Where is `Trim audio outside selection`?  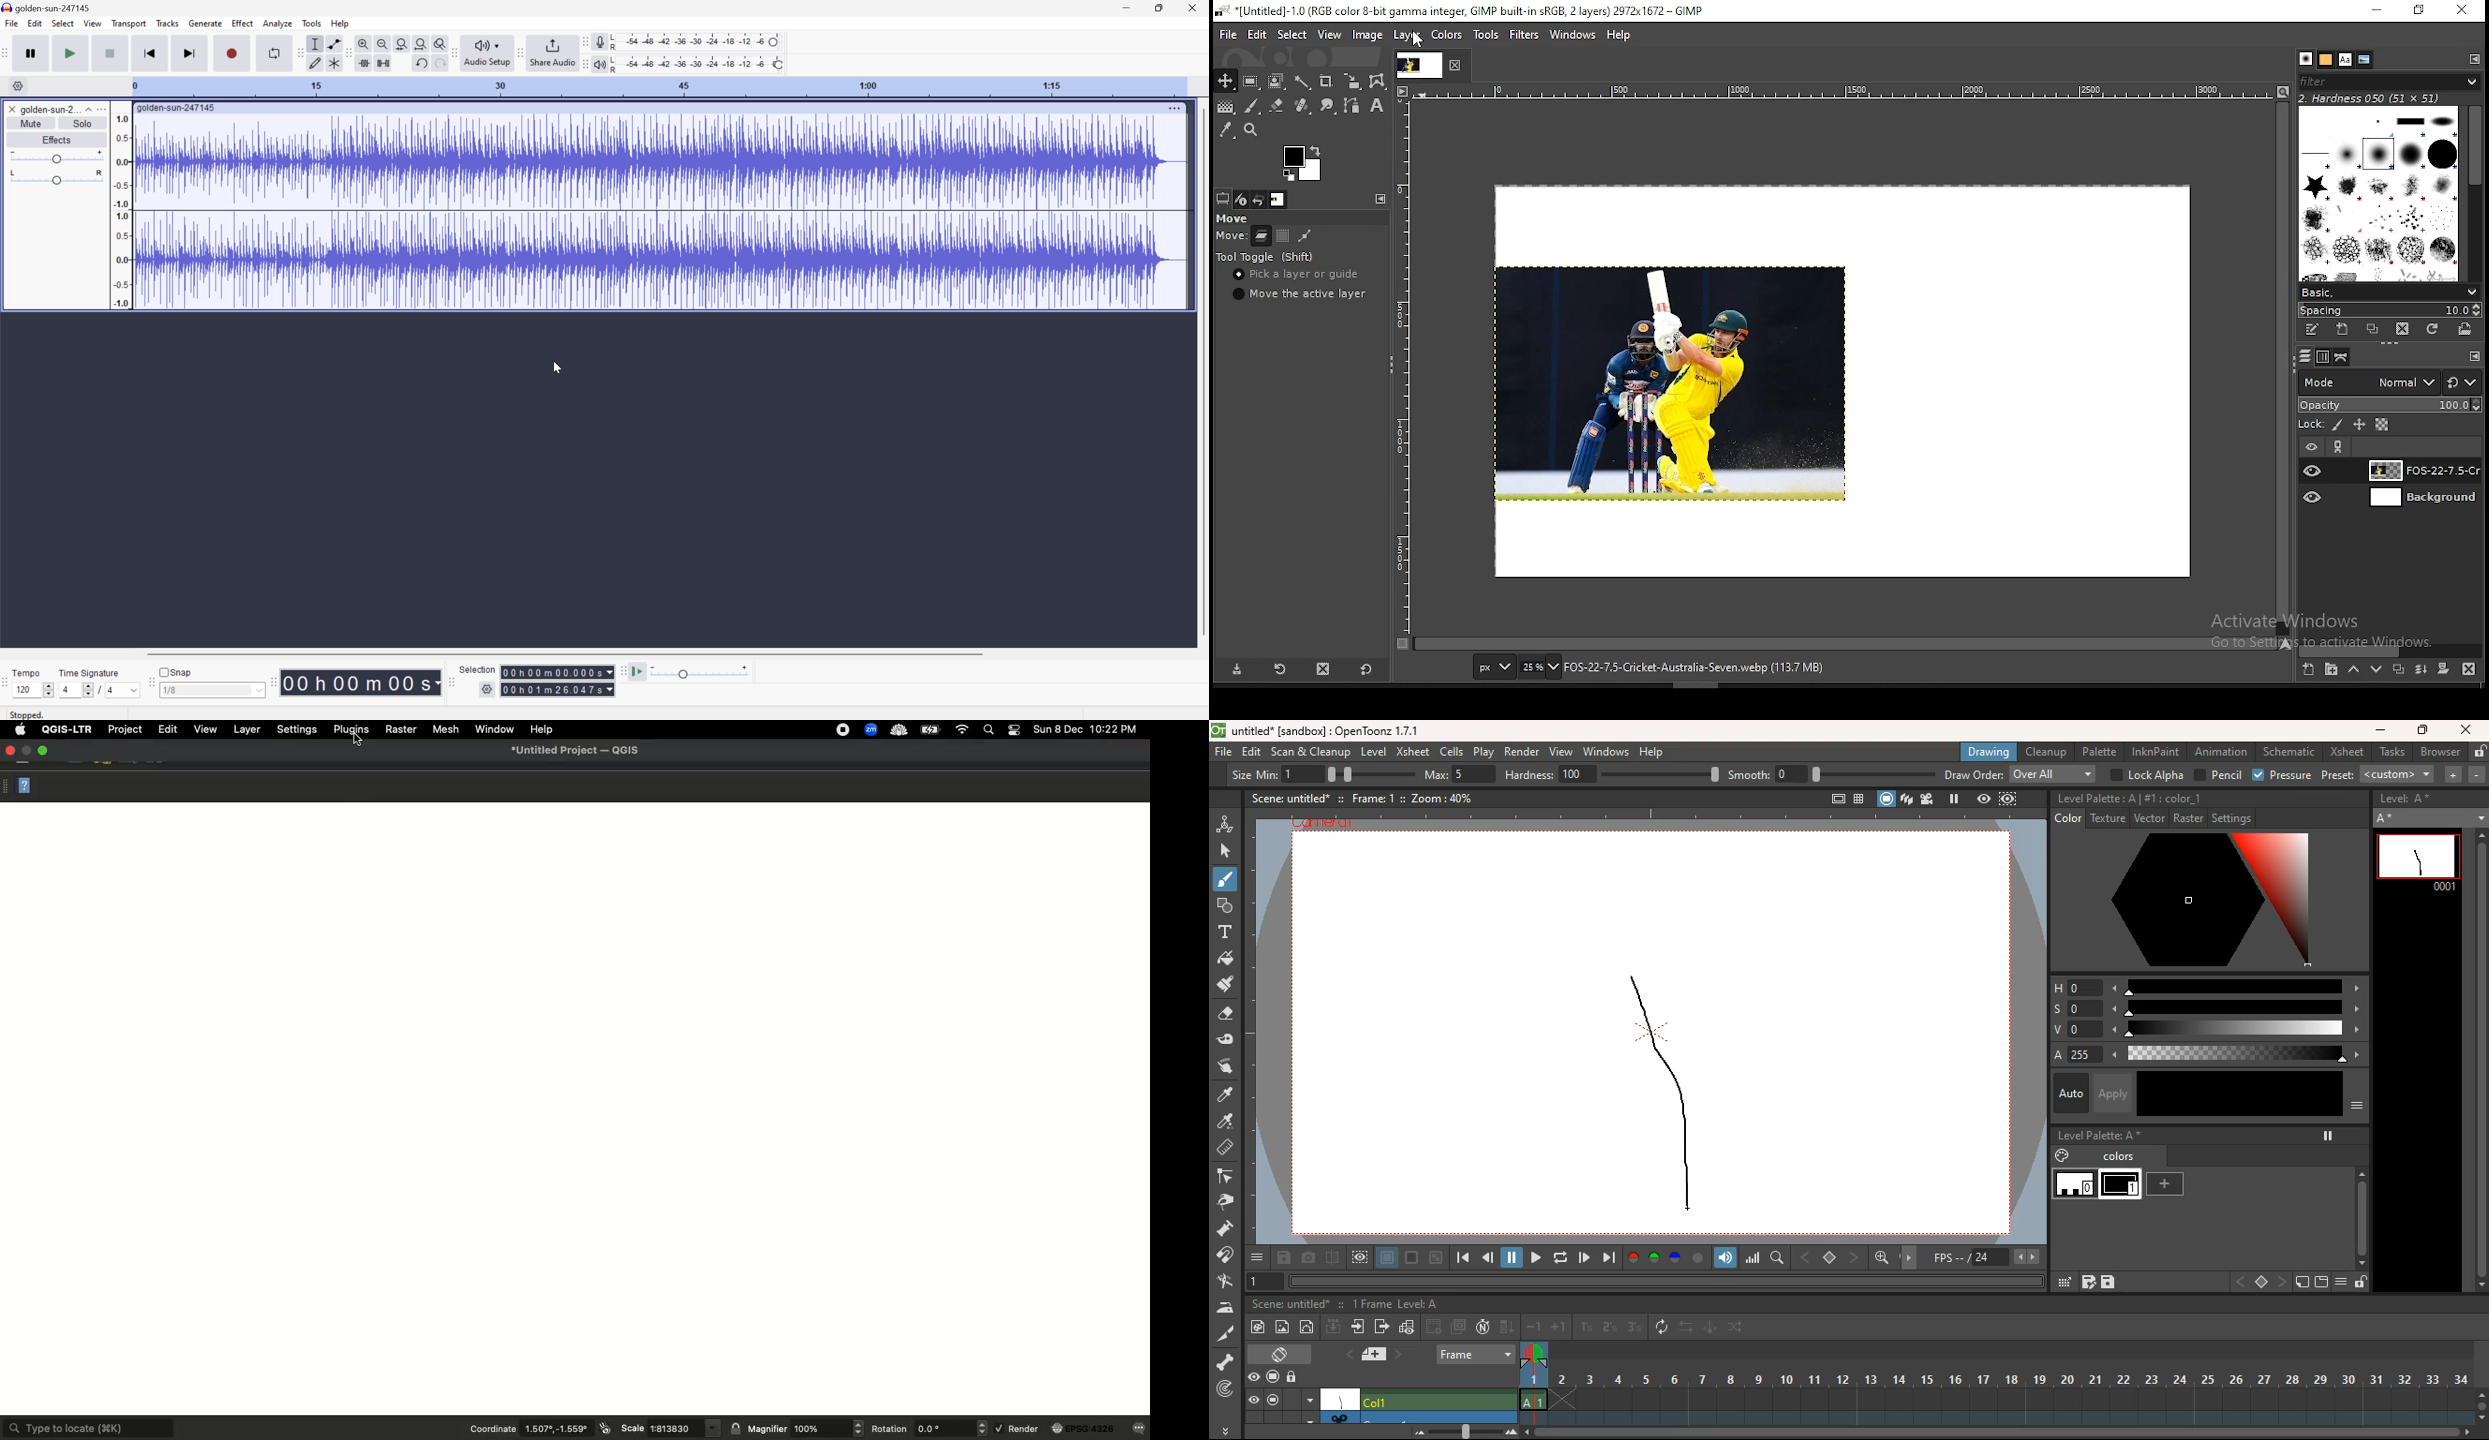 Trim audio outside selection is located at coordinates (366, 63).